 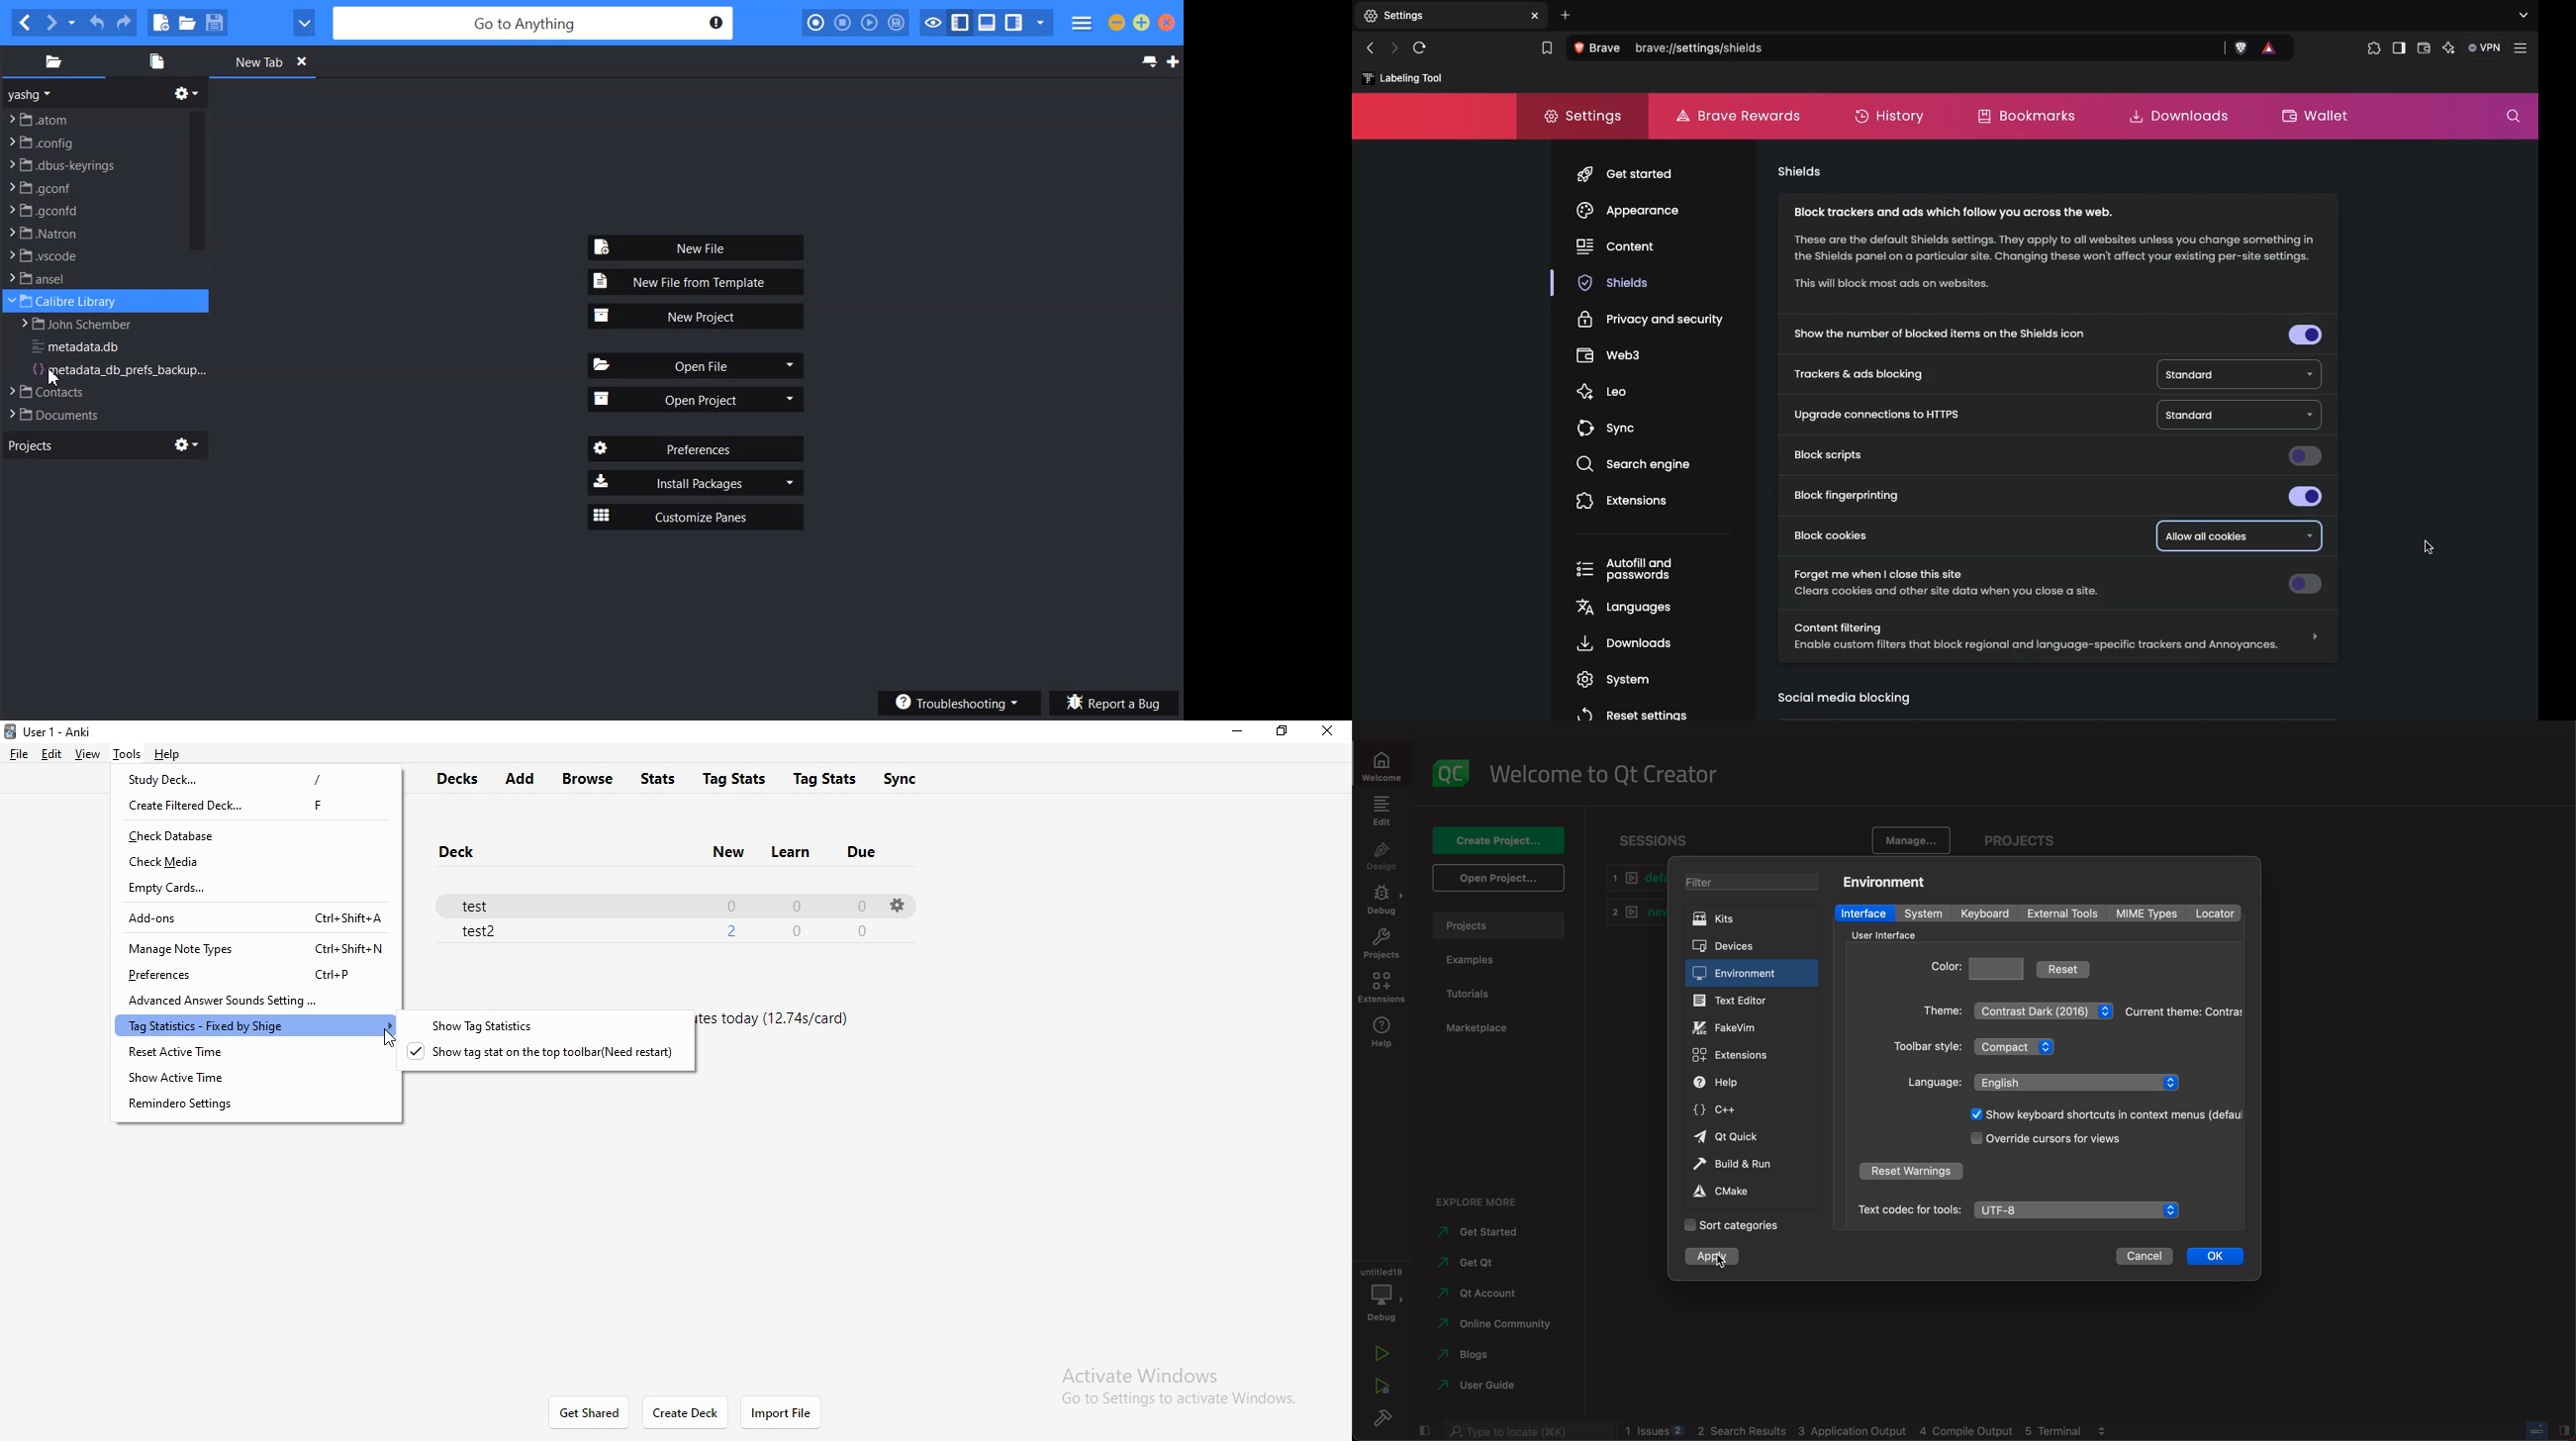 I want to click on debug, so click(x=1380, y=1290).